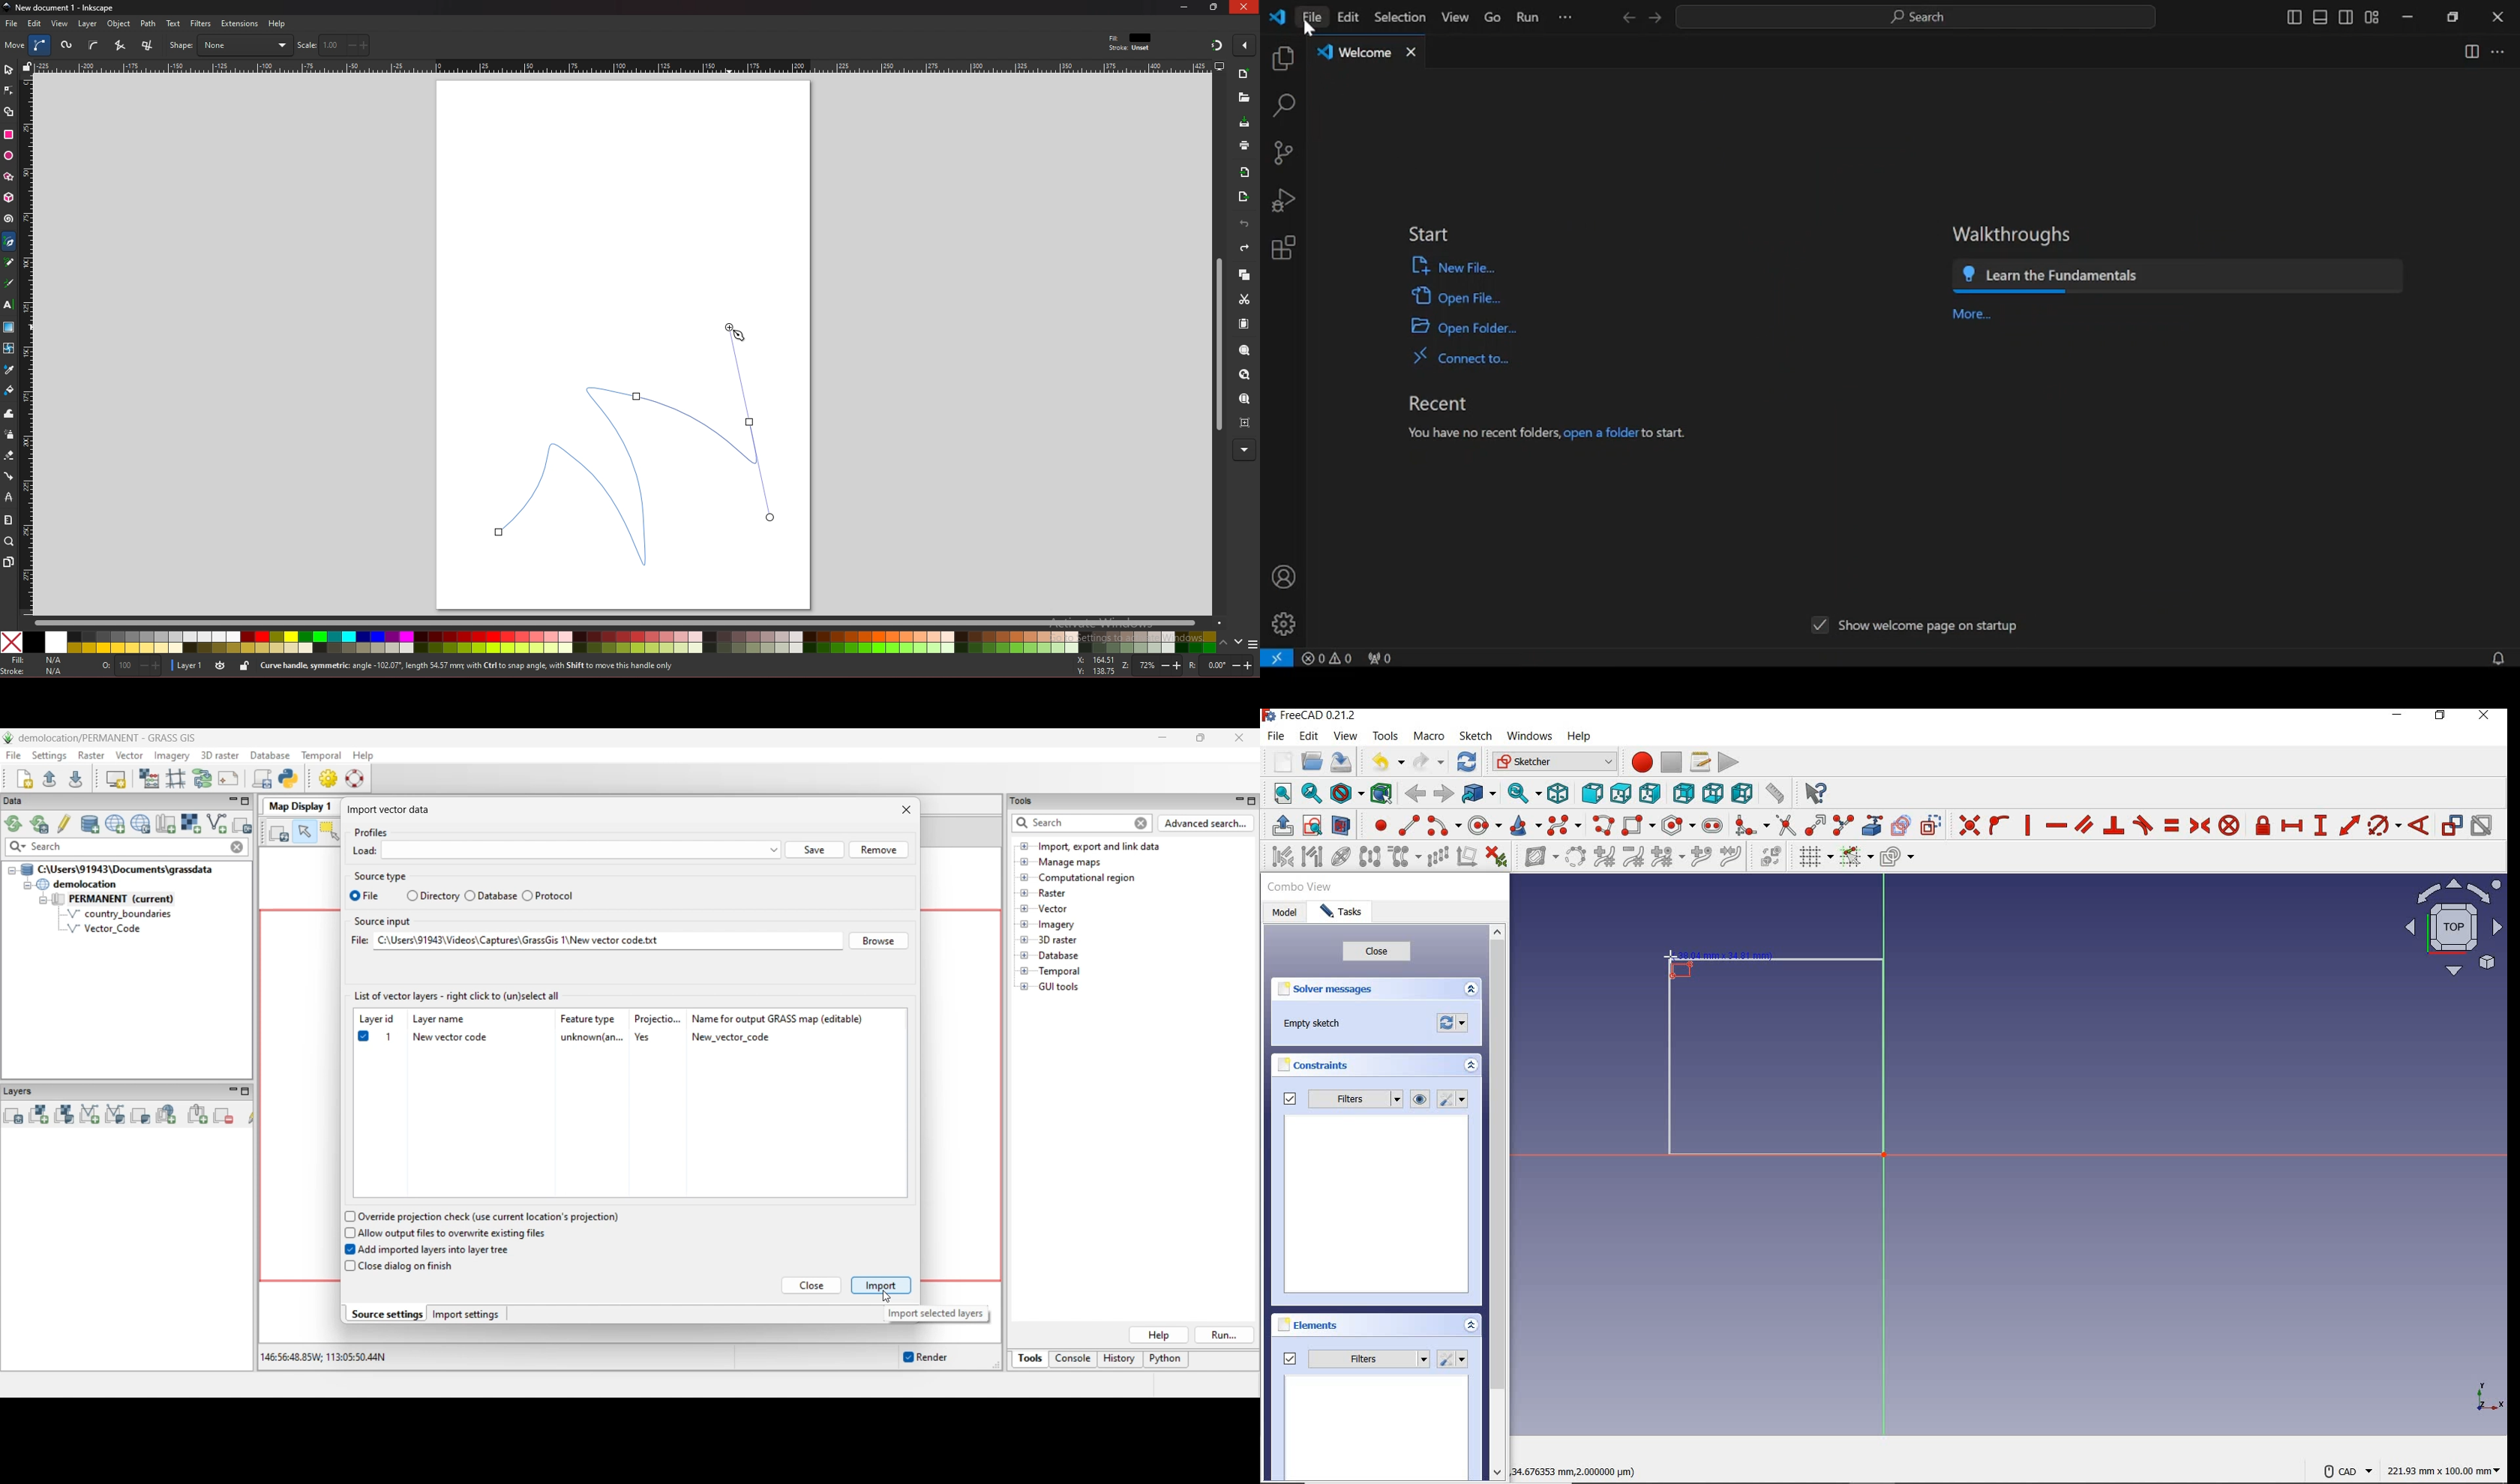 The height and width of the screenshot is (1484, 2520). What do you see at coordinates (244, 666) in the screenshot?
I see `lock` at bounding box center [244, 666].